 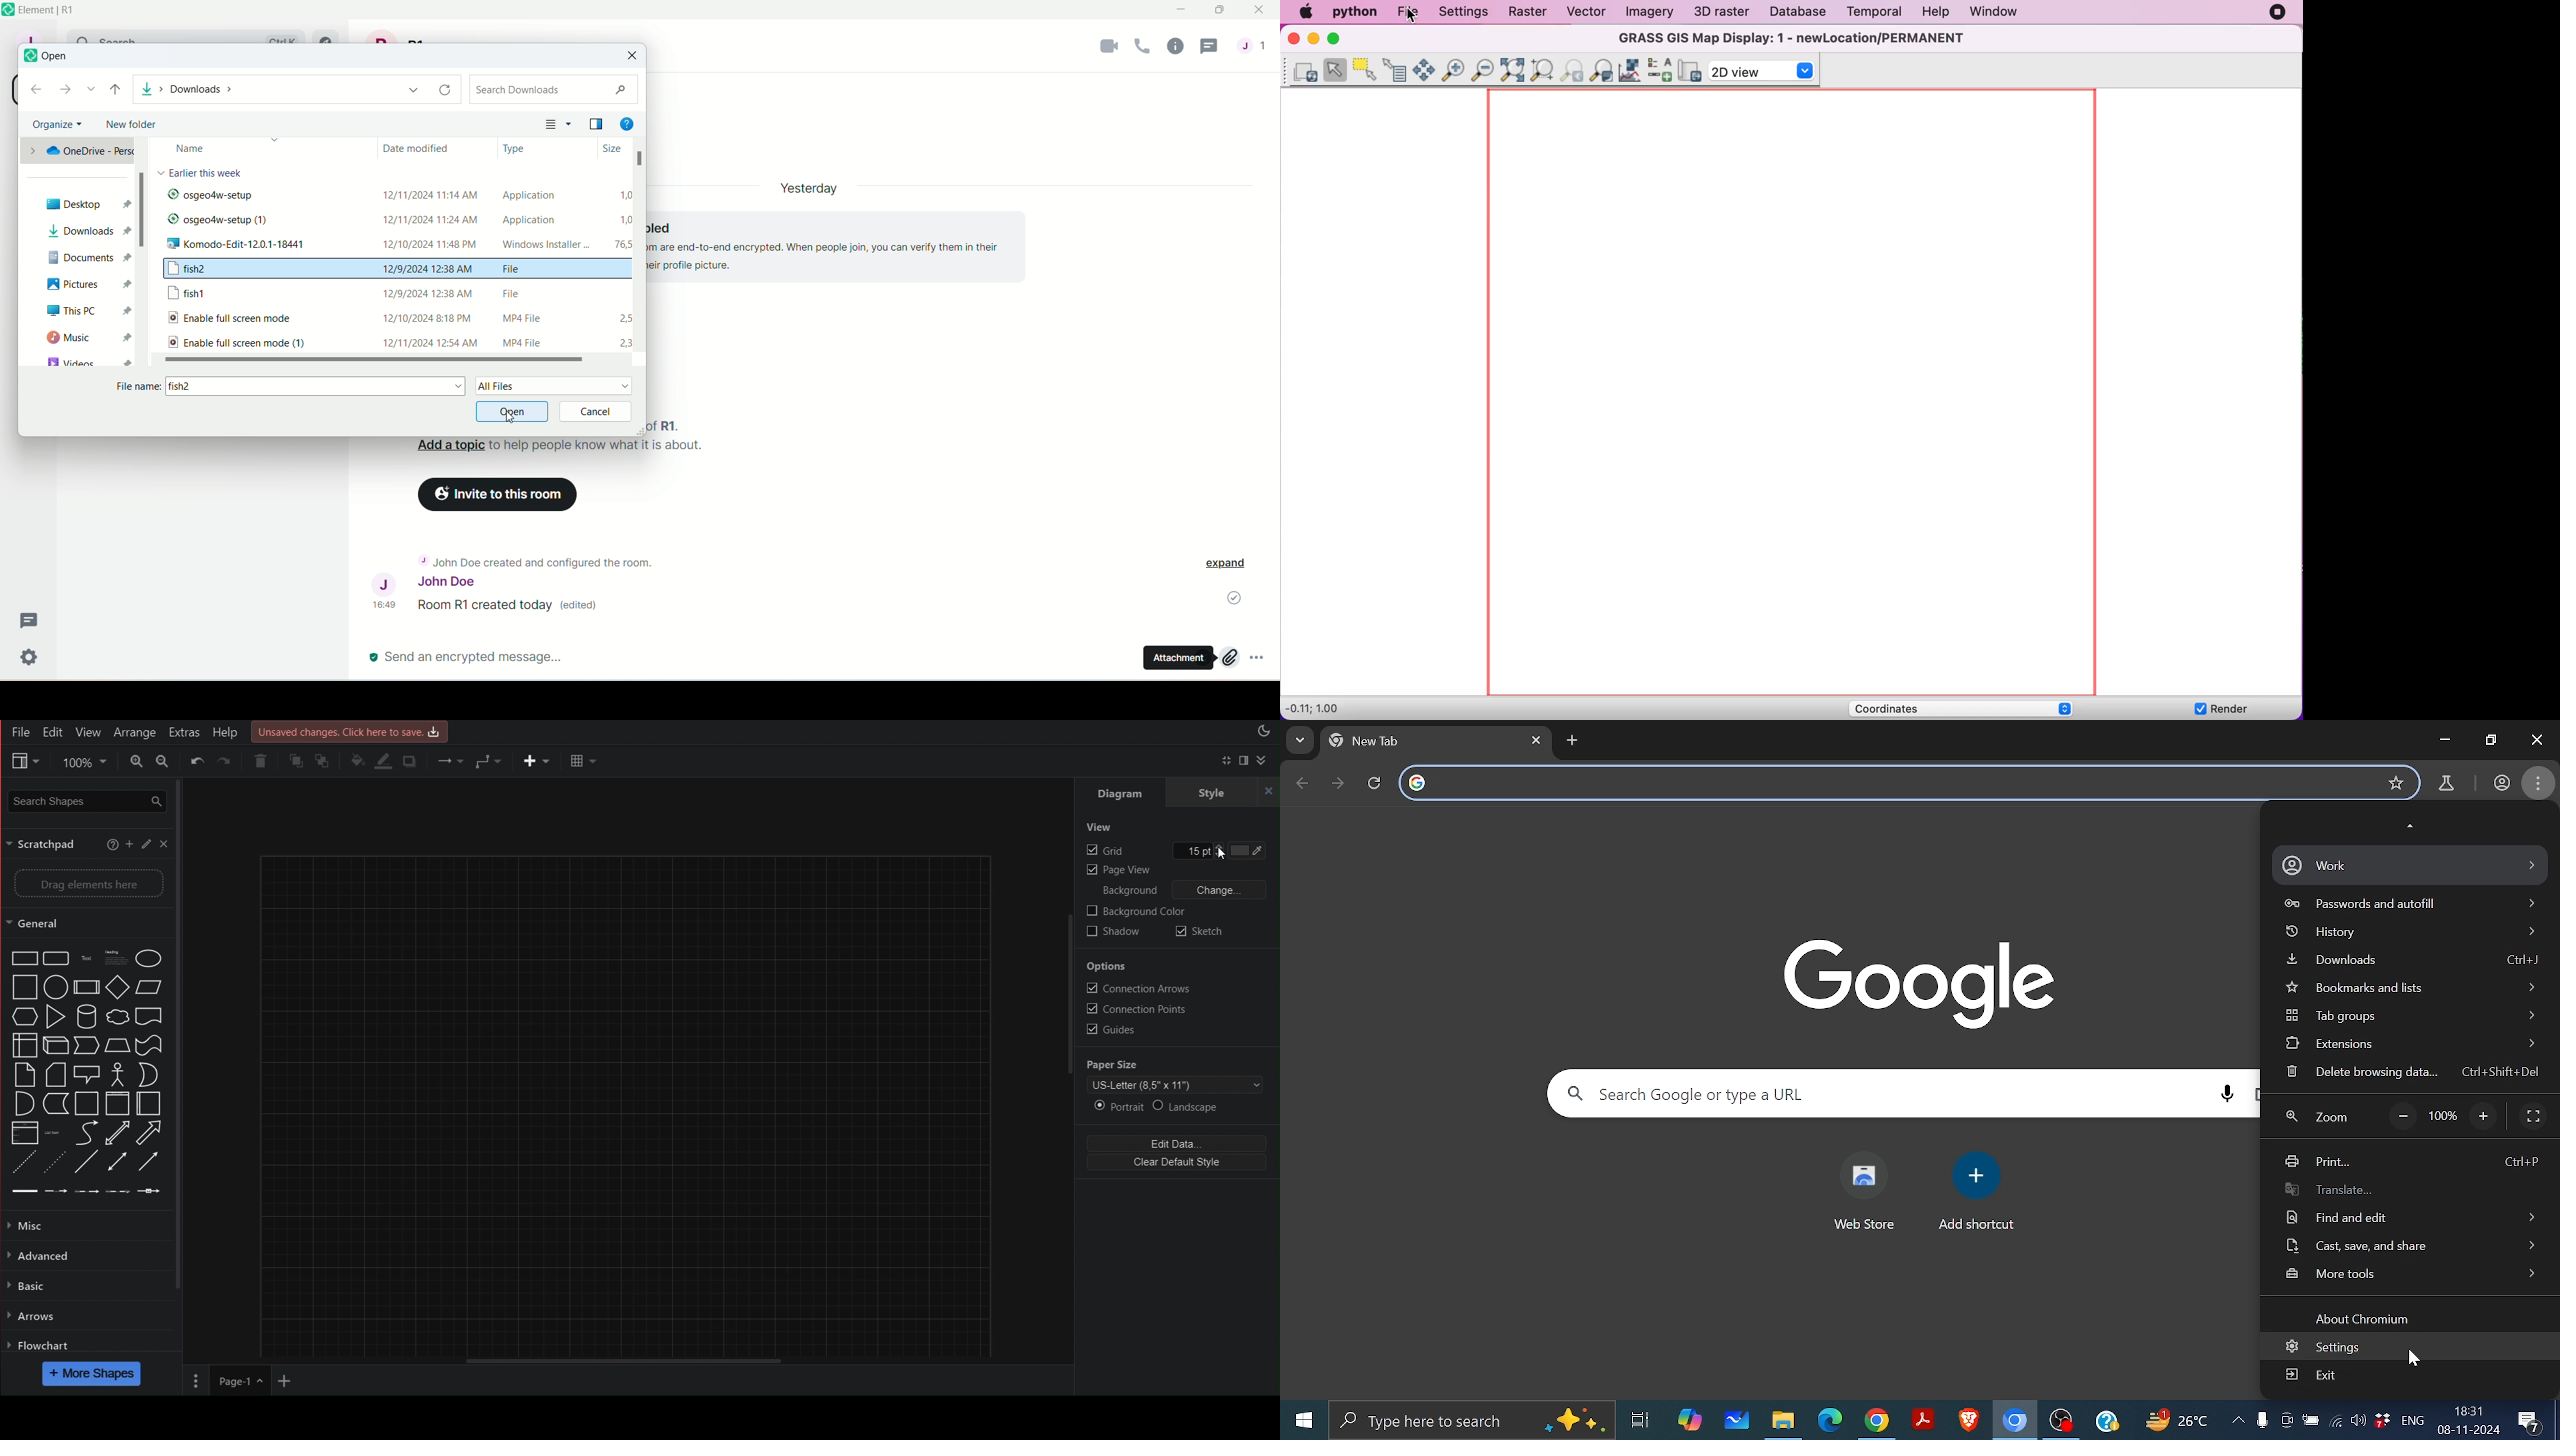 What do you see at coordinates (37, 90) in the screenshot?
I see `go back` at bounding box center [37, 90].